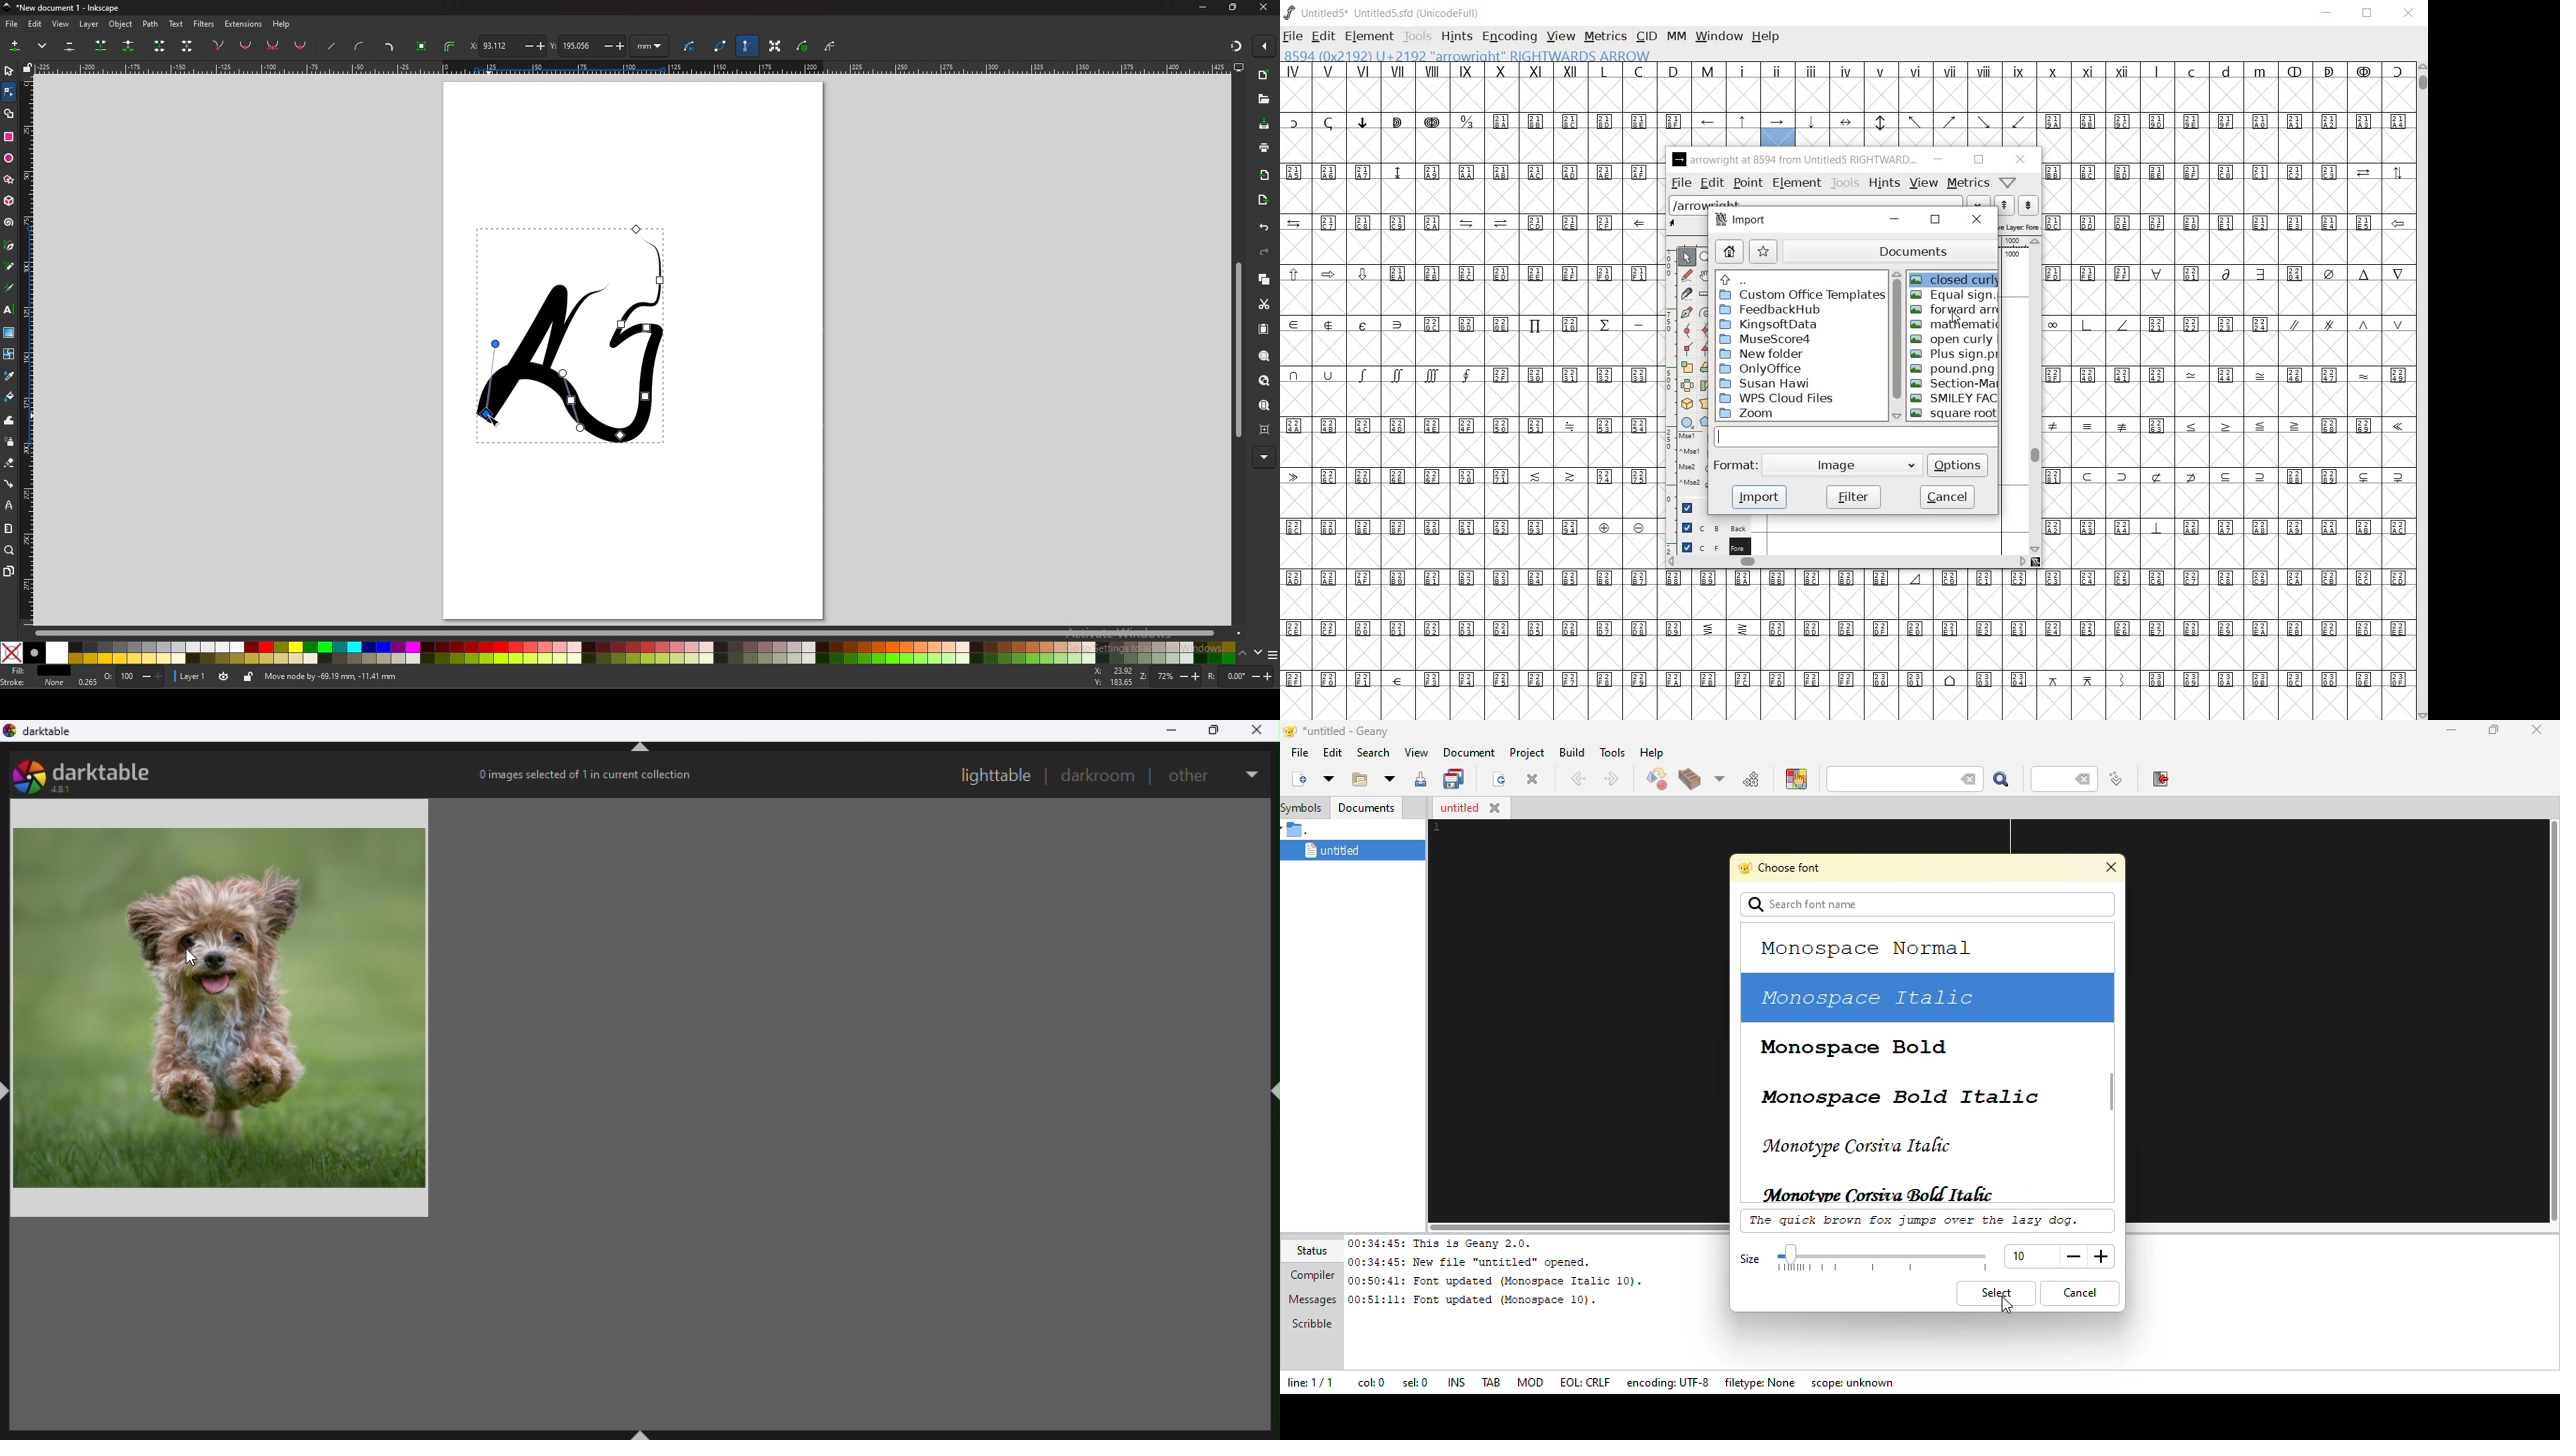 This screenshot has width=2576, height=1456. Describe the element at coordinates (1356, 730) in the screenshot. I see `*untitled - geany` at that location.